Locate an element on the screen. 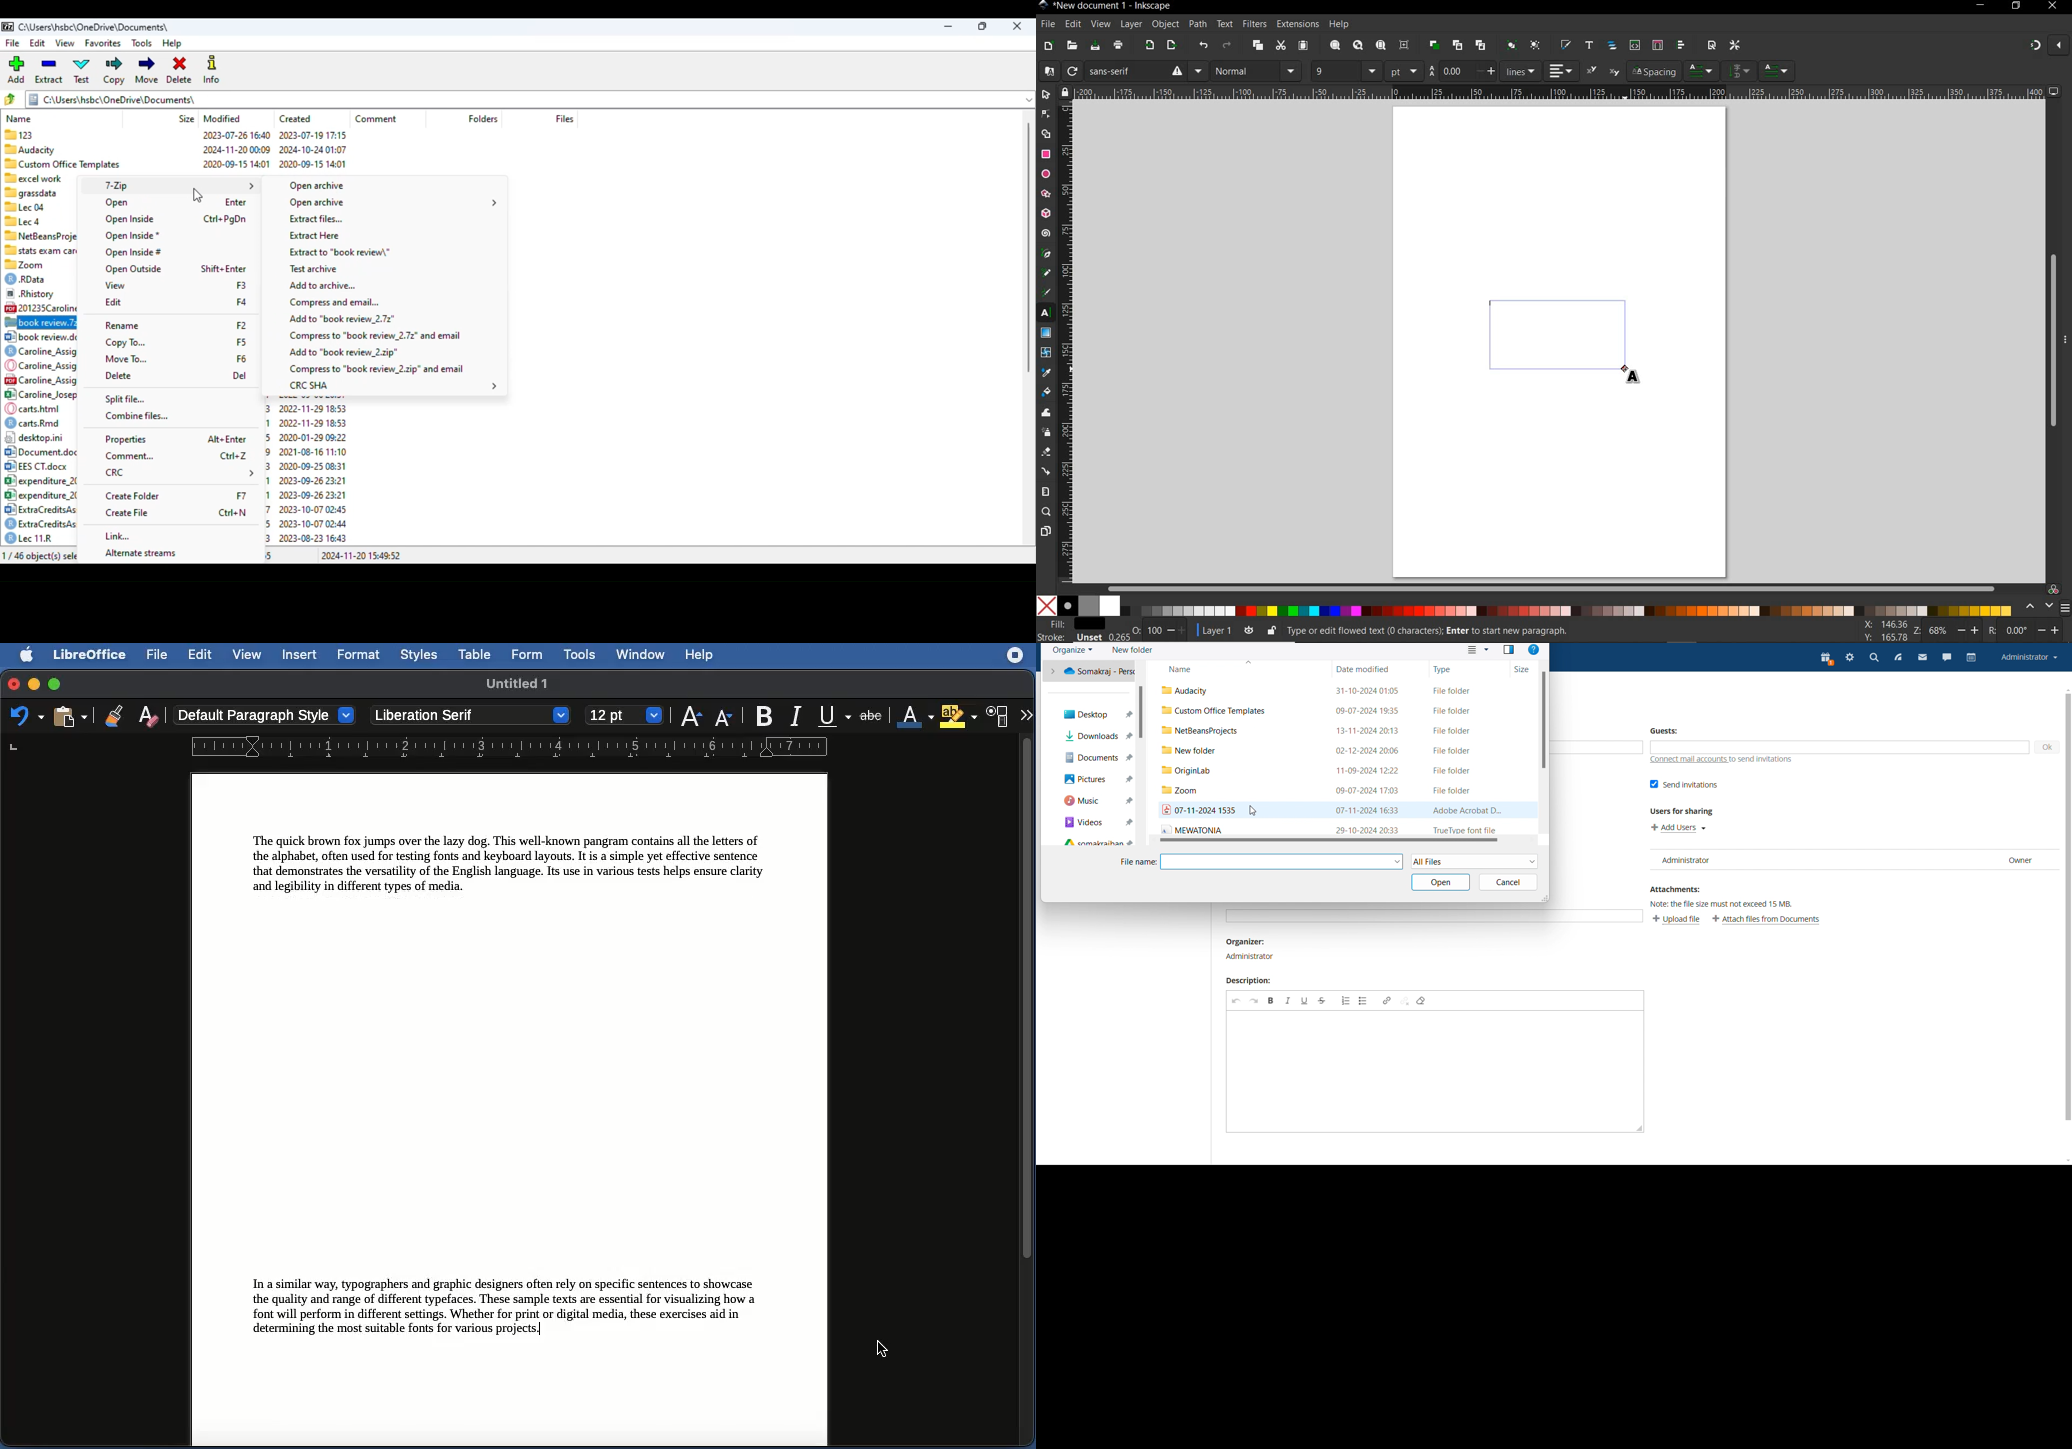 The height and width of the screenshot is (1456, 2072). calendar is located at coordinates (1971, 657).